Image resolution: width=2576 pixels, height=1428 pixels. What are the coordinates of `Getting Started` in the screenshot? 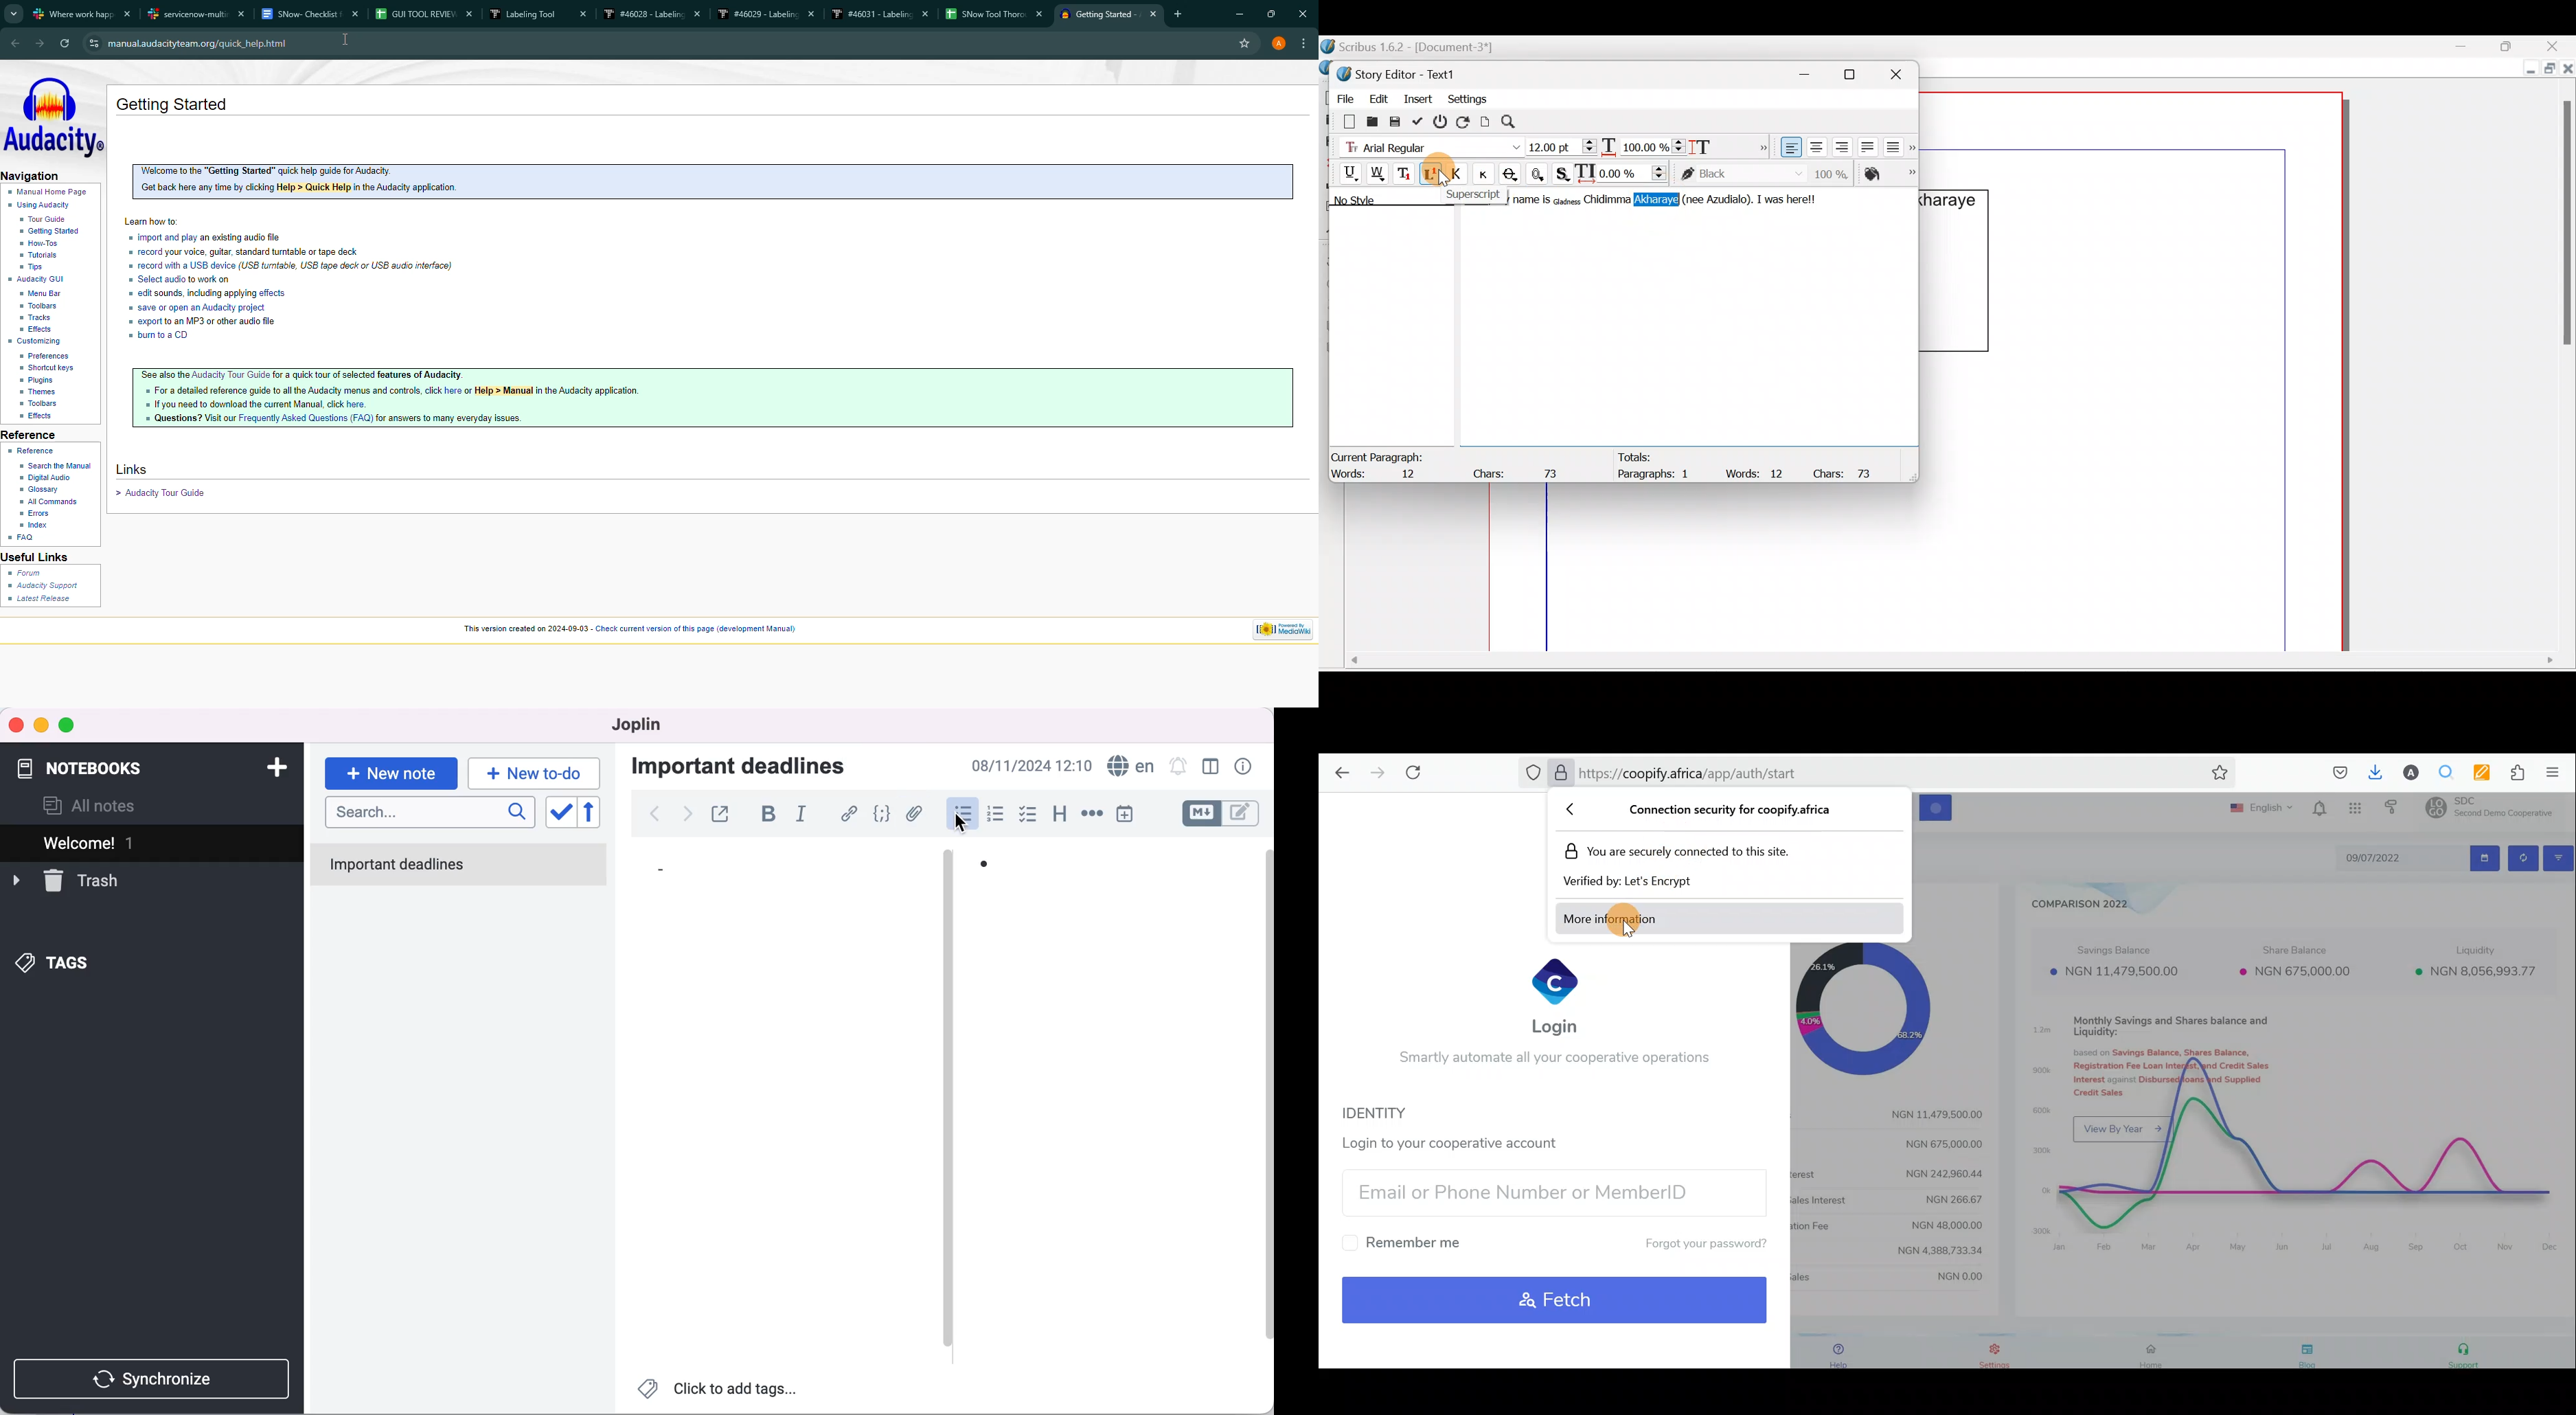 It's located at (1110, 14).